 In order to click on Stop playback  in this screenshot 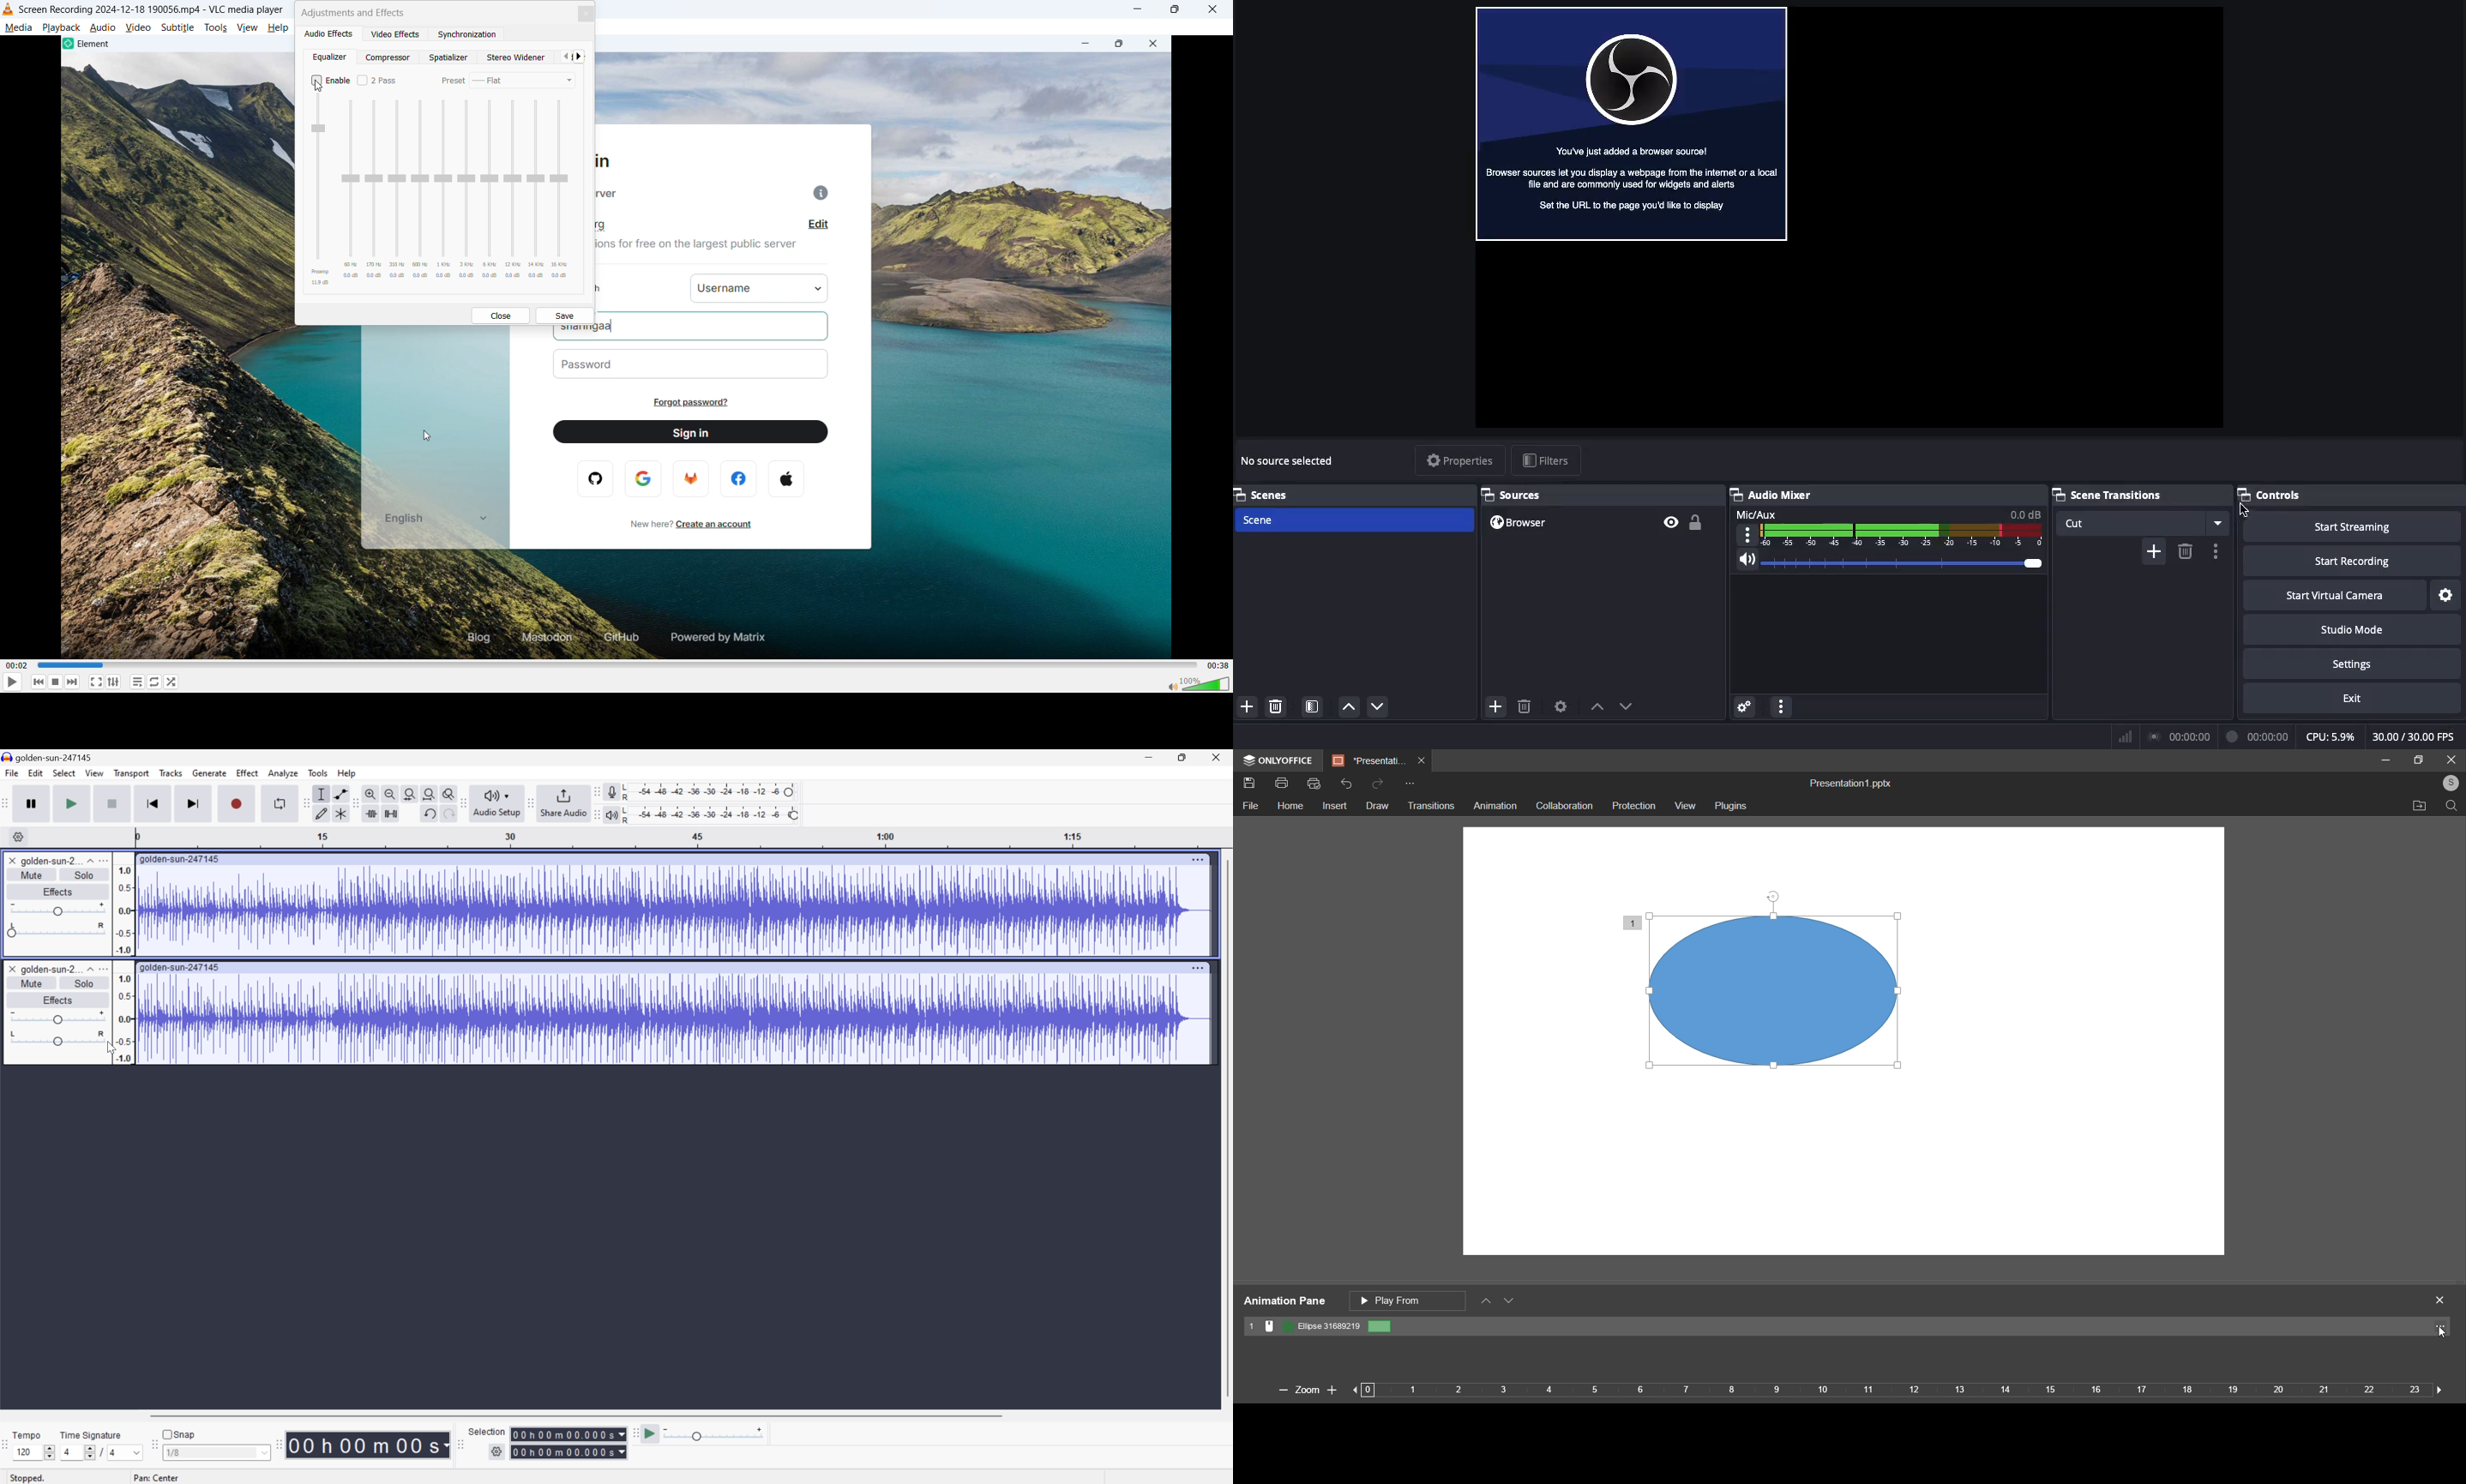, I will do `click(57, 682)`.